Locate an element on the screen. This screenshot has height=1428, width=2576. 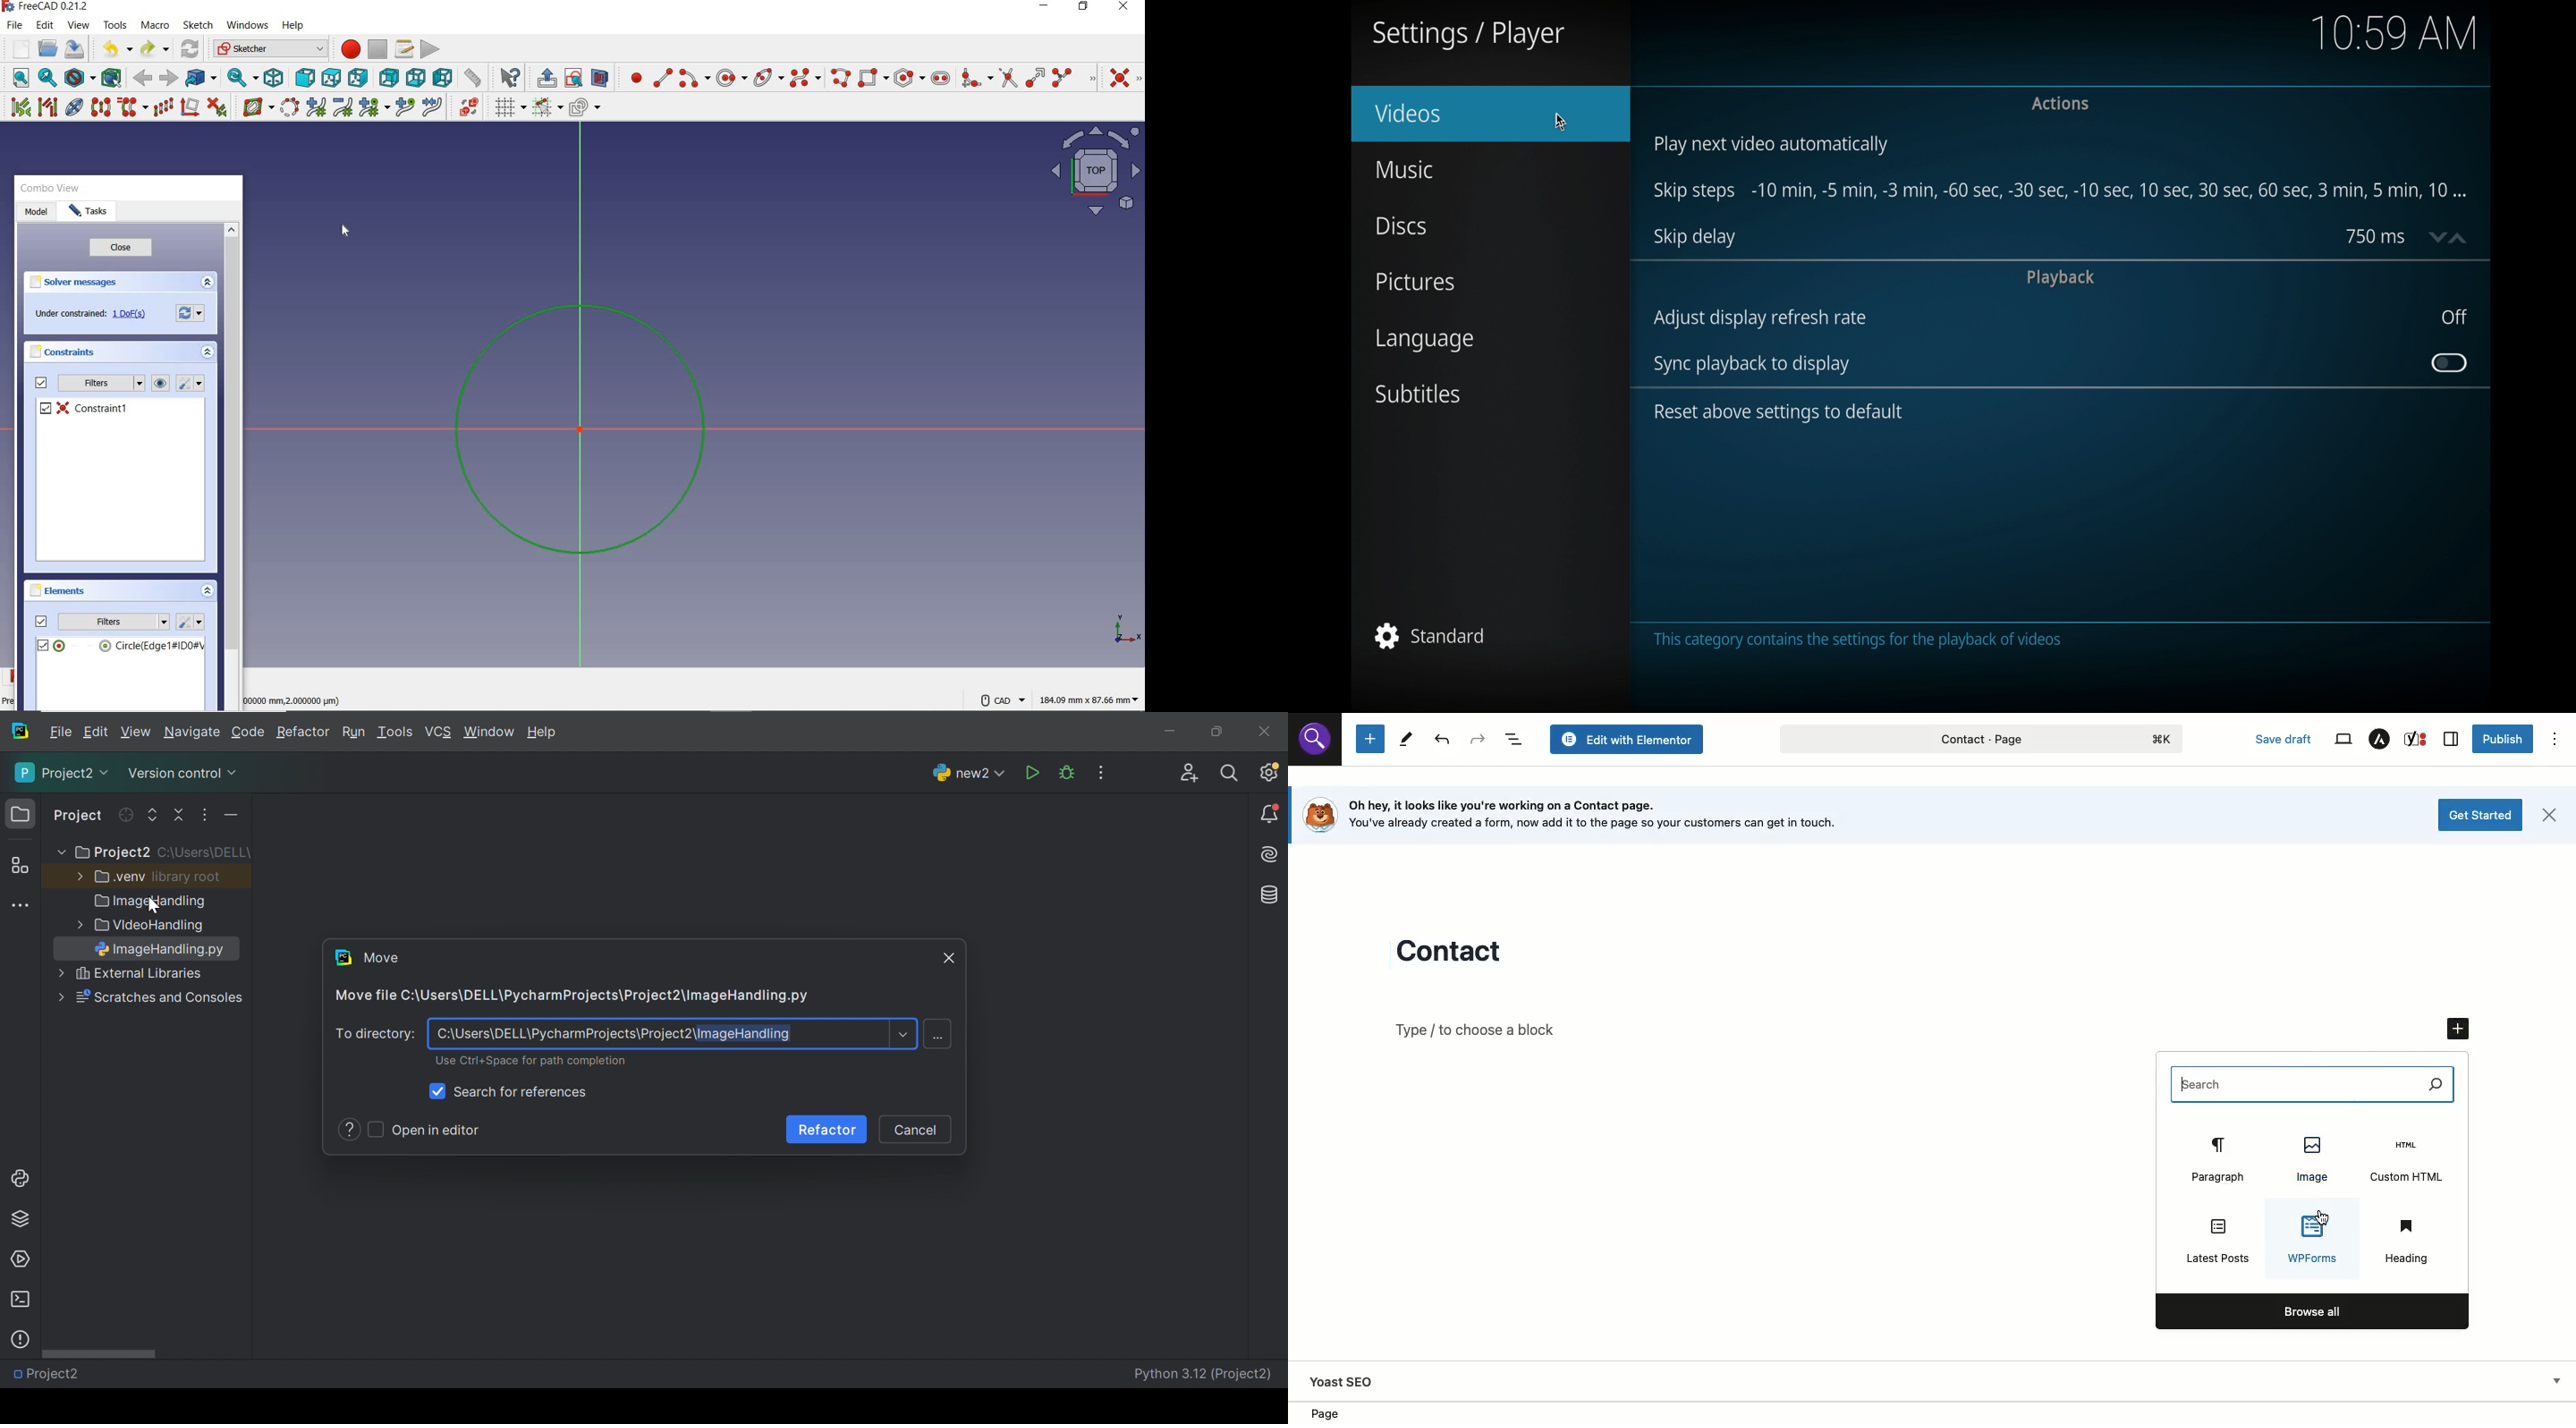
Location is located at coordinates (1938, 1412).